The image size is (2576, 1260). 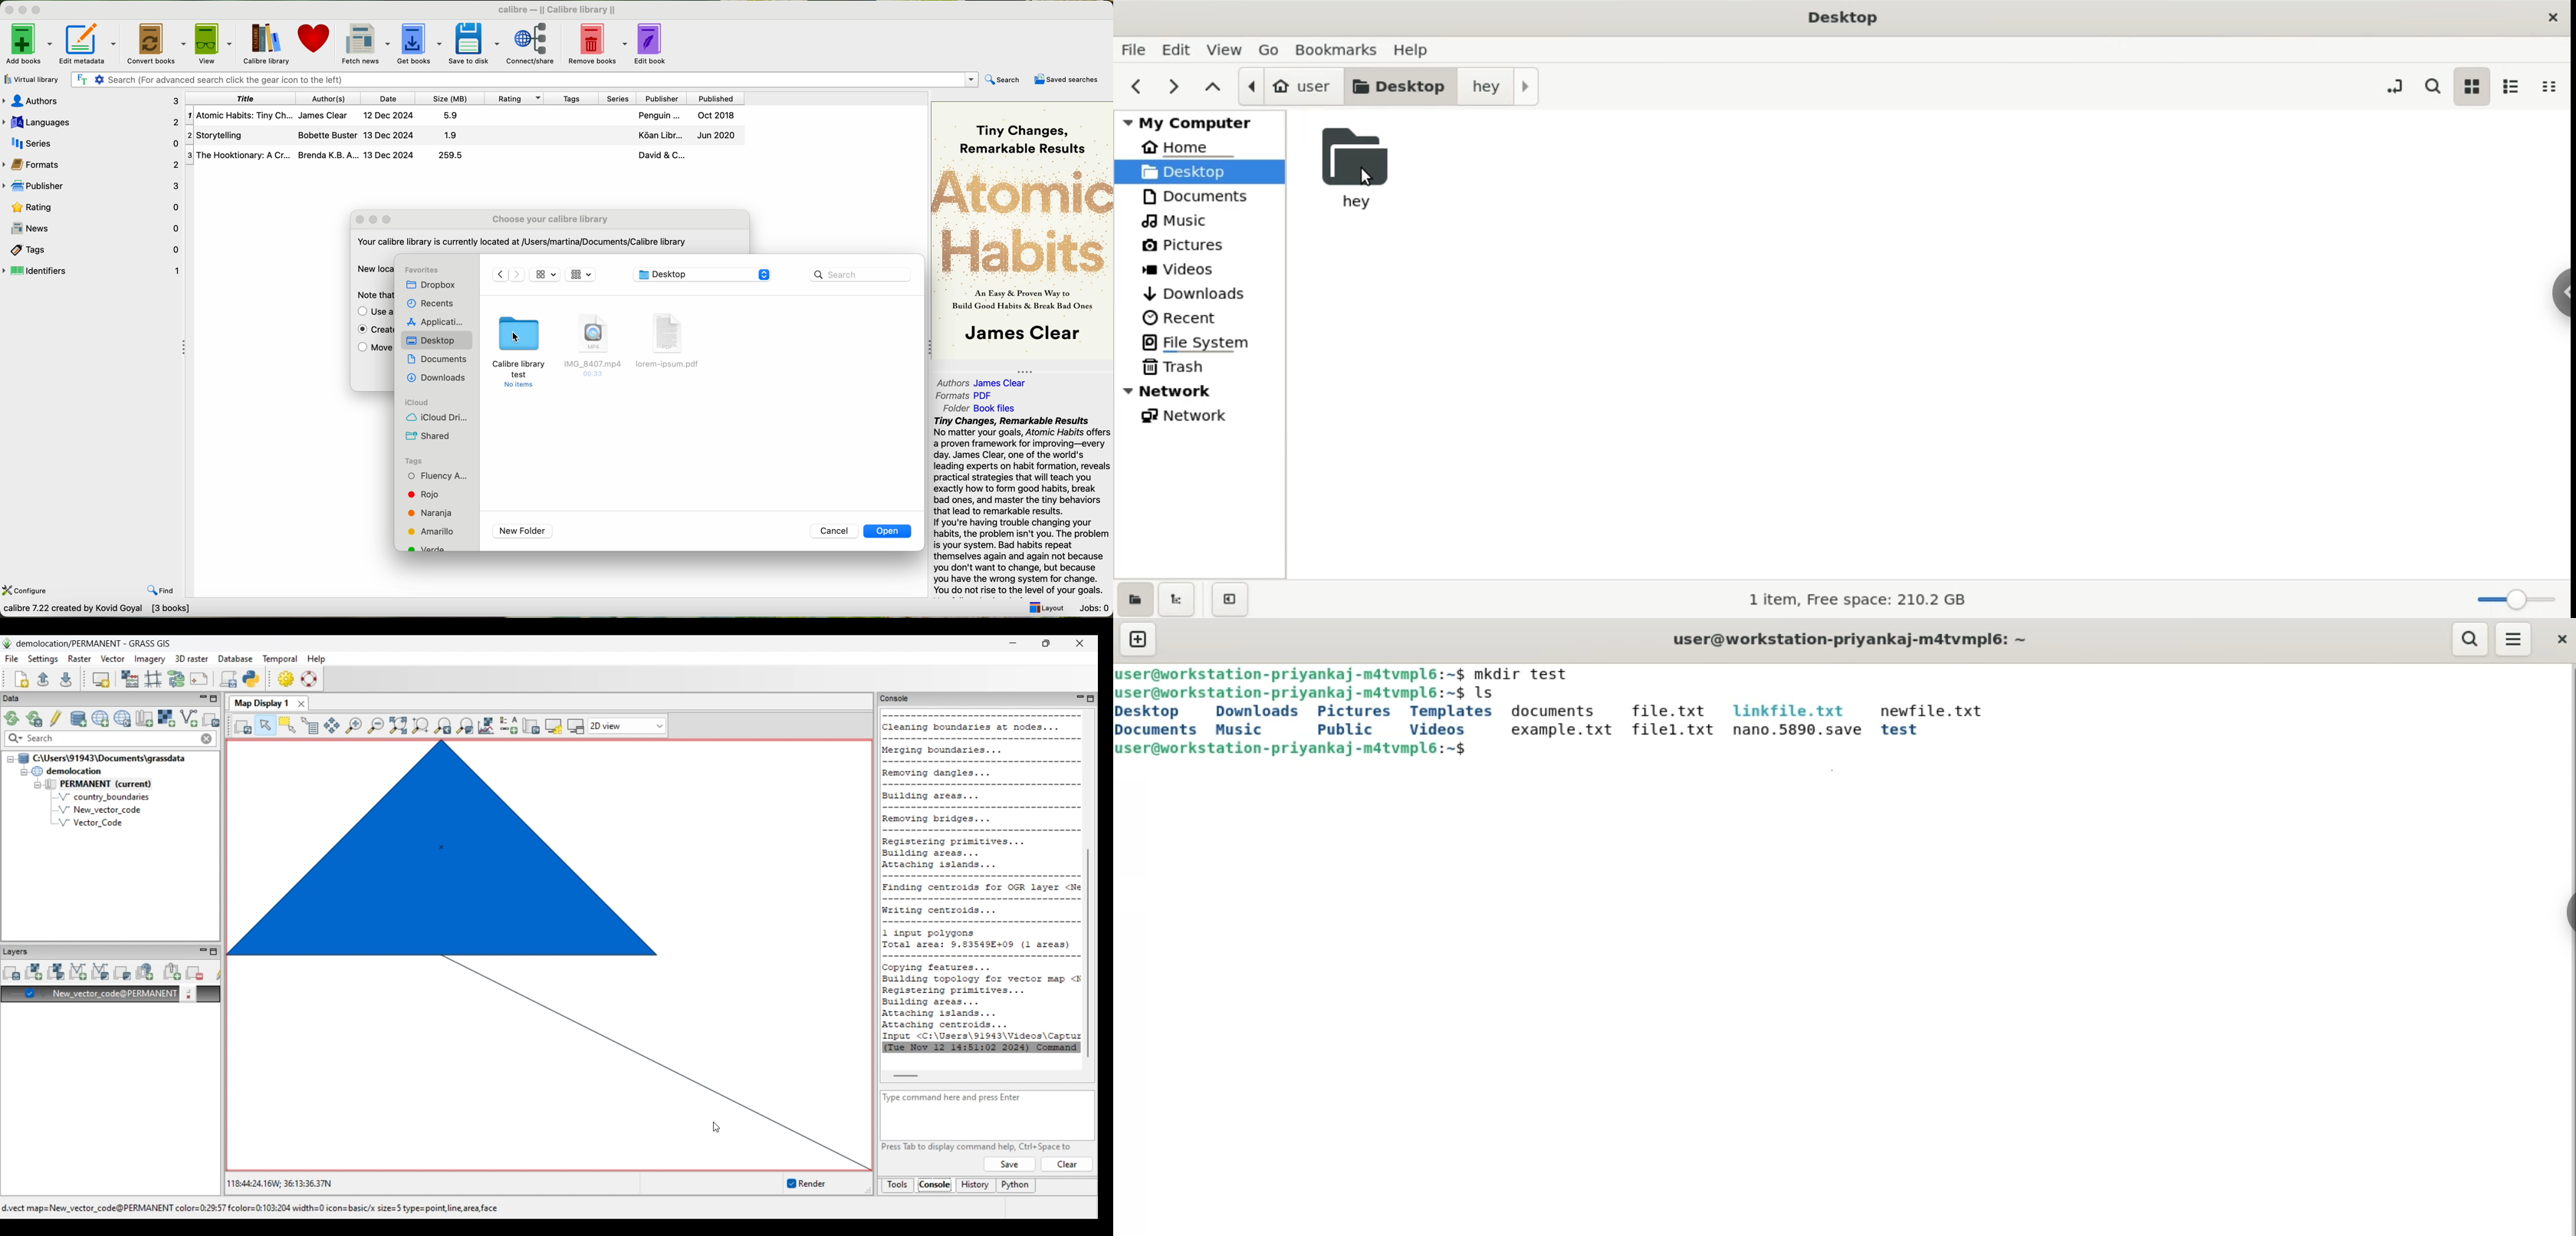 What do you see at coordinates (431, 548) in the screenshot?
I see `green tag` at bounding box center [431, 548].